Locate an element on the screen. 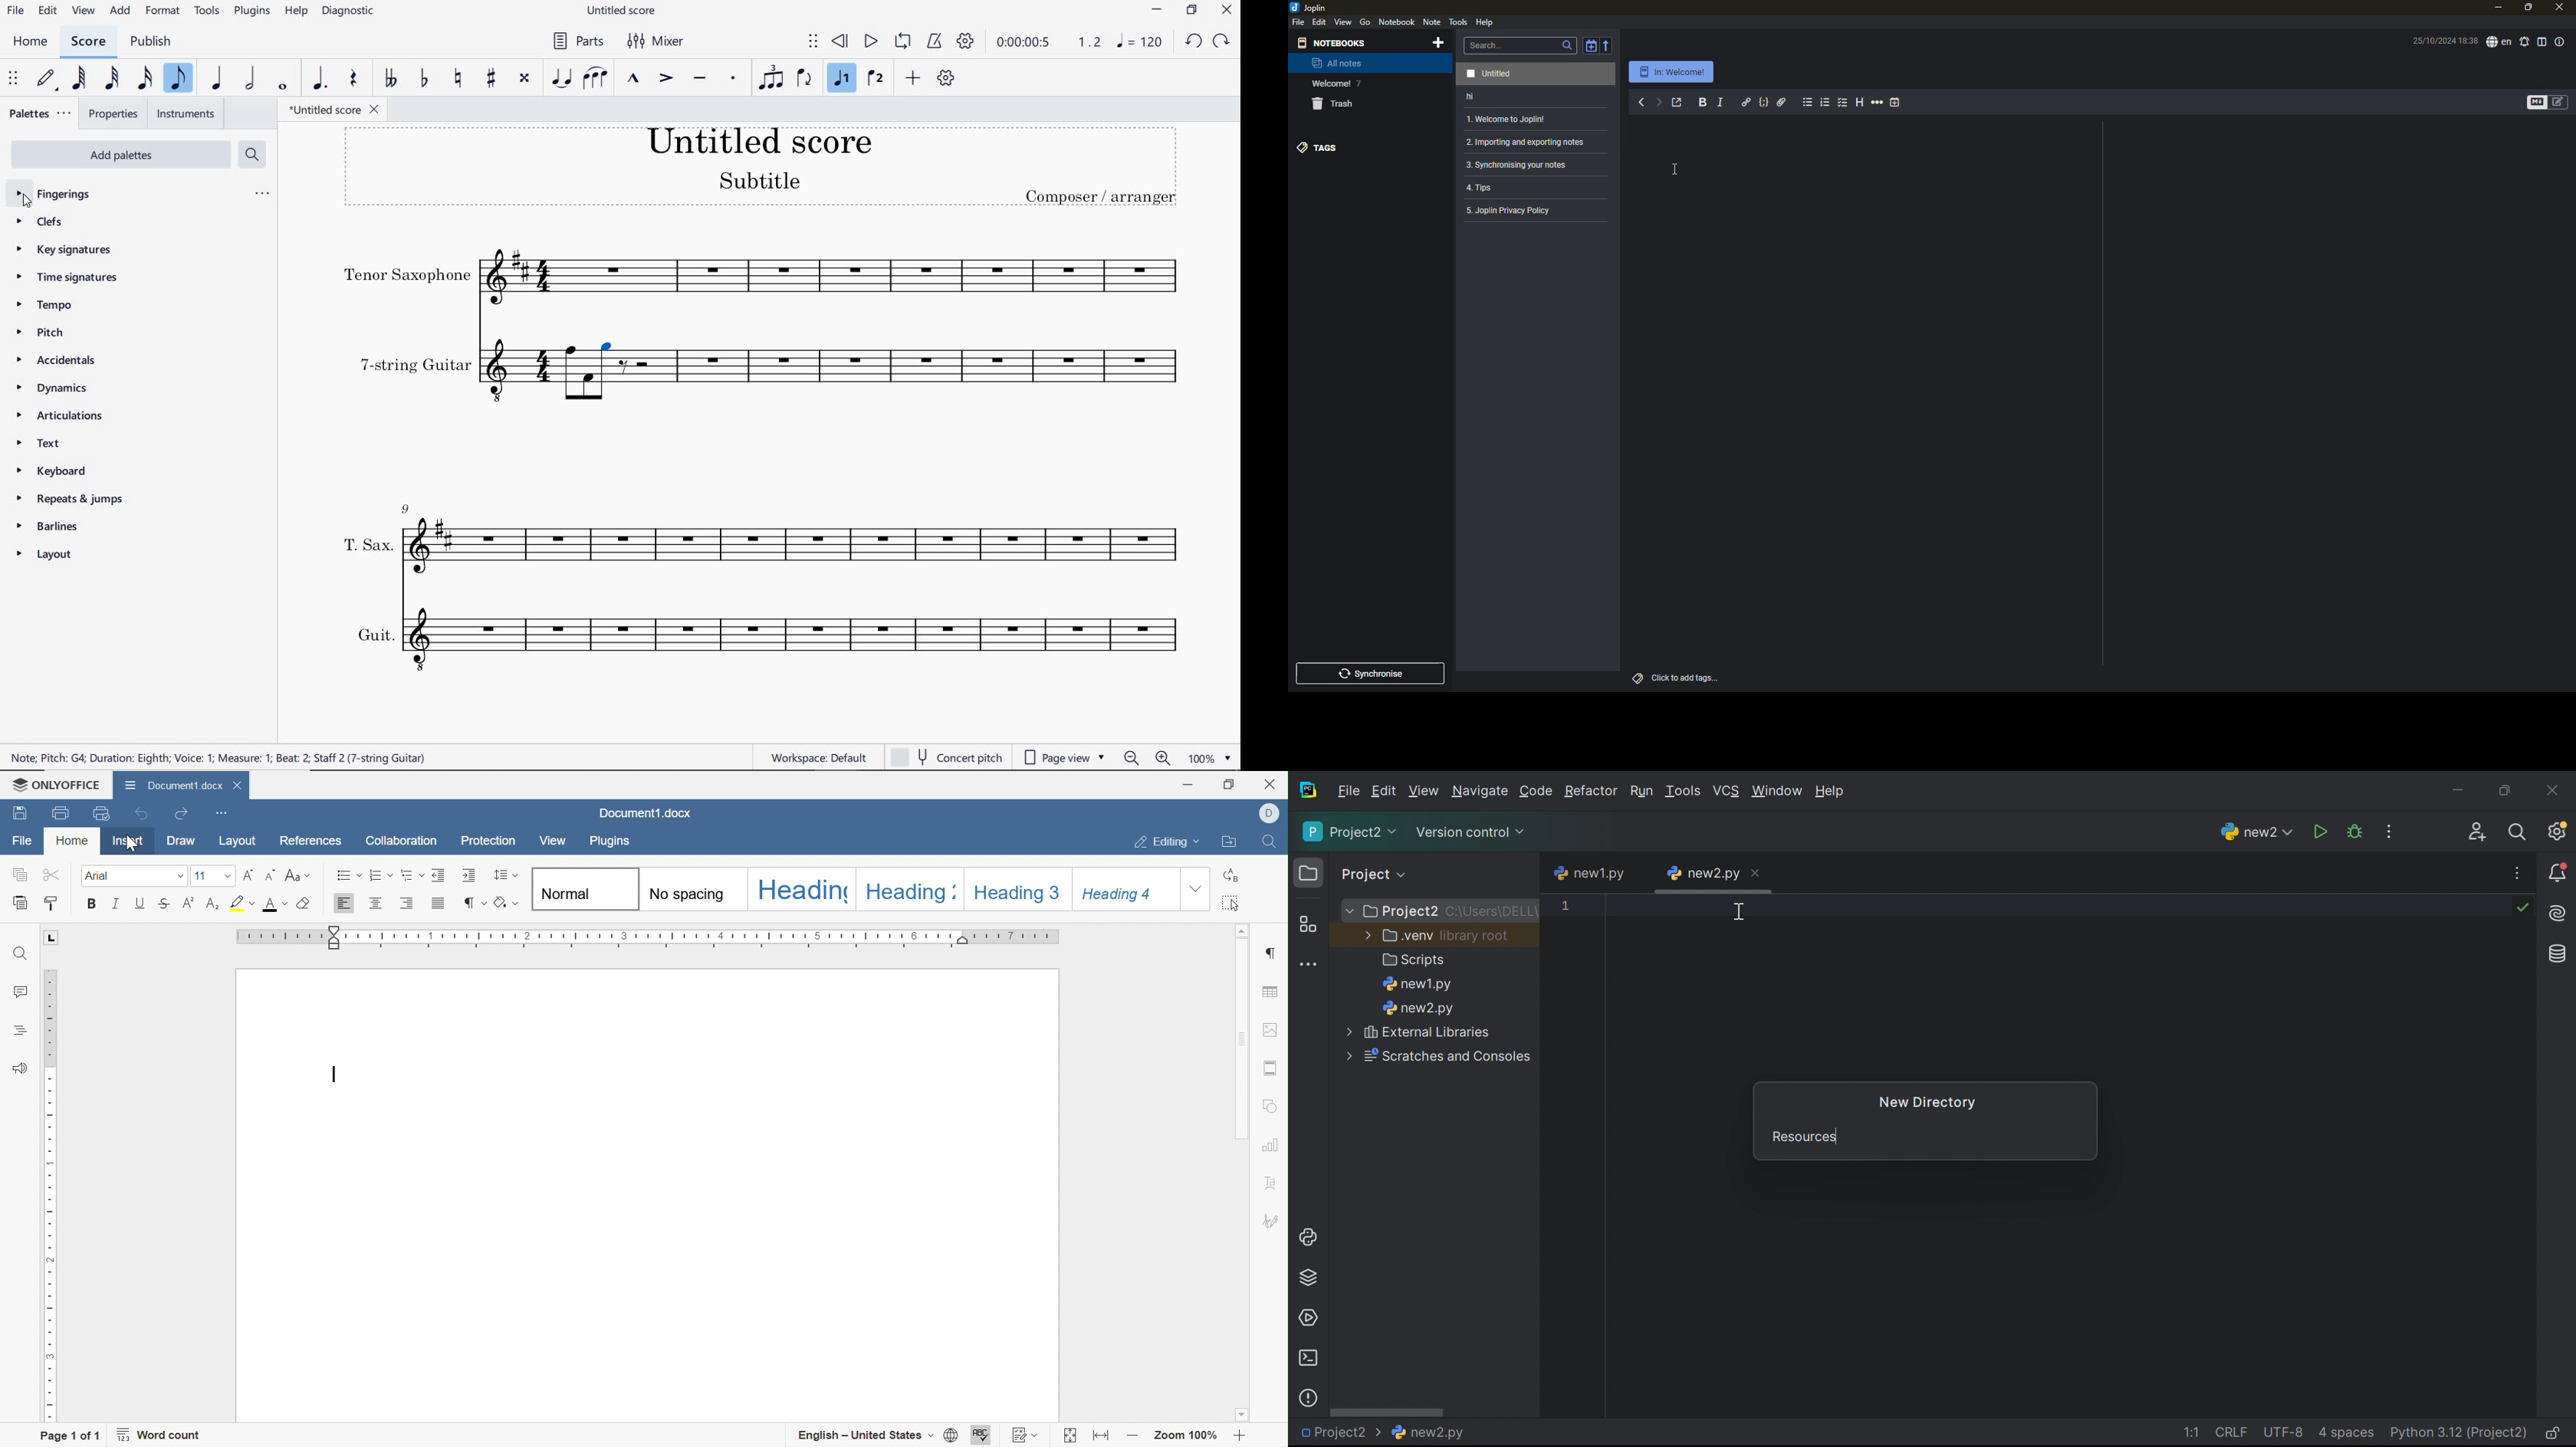 The width and height of the screenshot is (2576, 1456). External libraries is located at coordinates (1429, 1033).